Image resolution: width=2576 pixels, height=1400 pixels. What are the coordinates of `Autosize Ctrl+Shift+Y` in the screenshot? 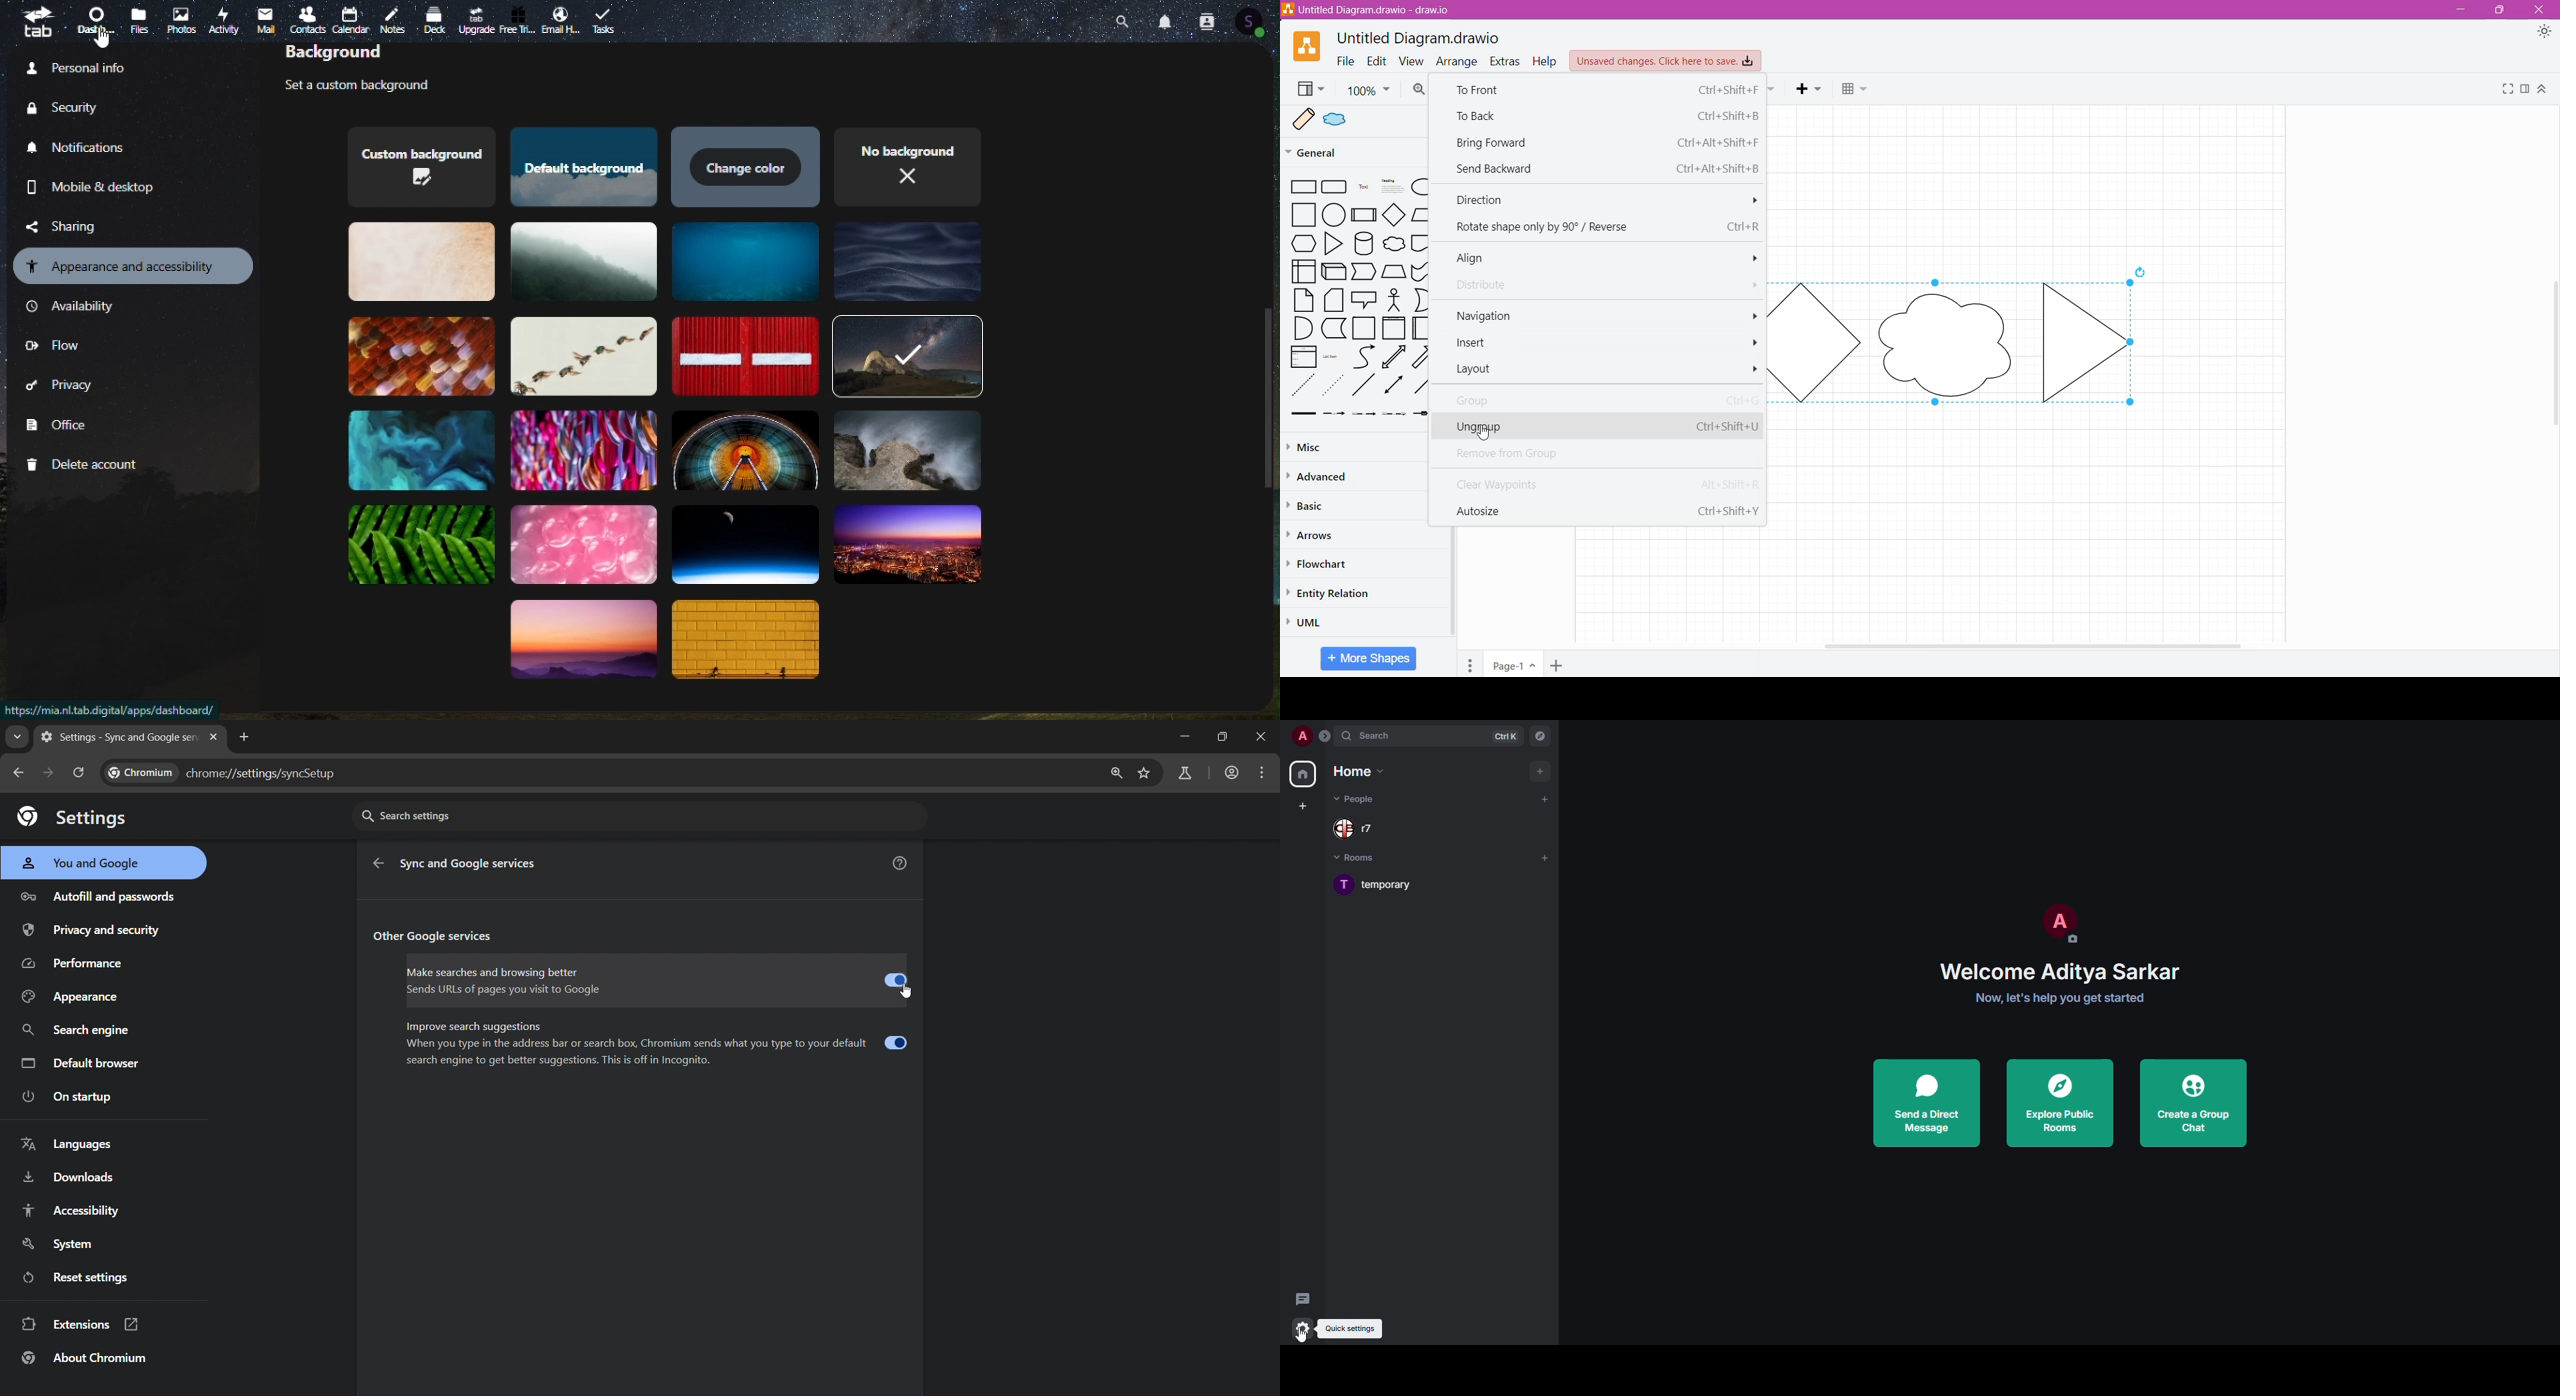 It's located at (1603, 511).